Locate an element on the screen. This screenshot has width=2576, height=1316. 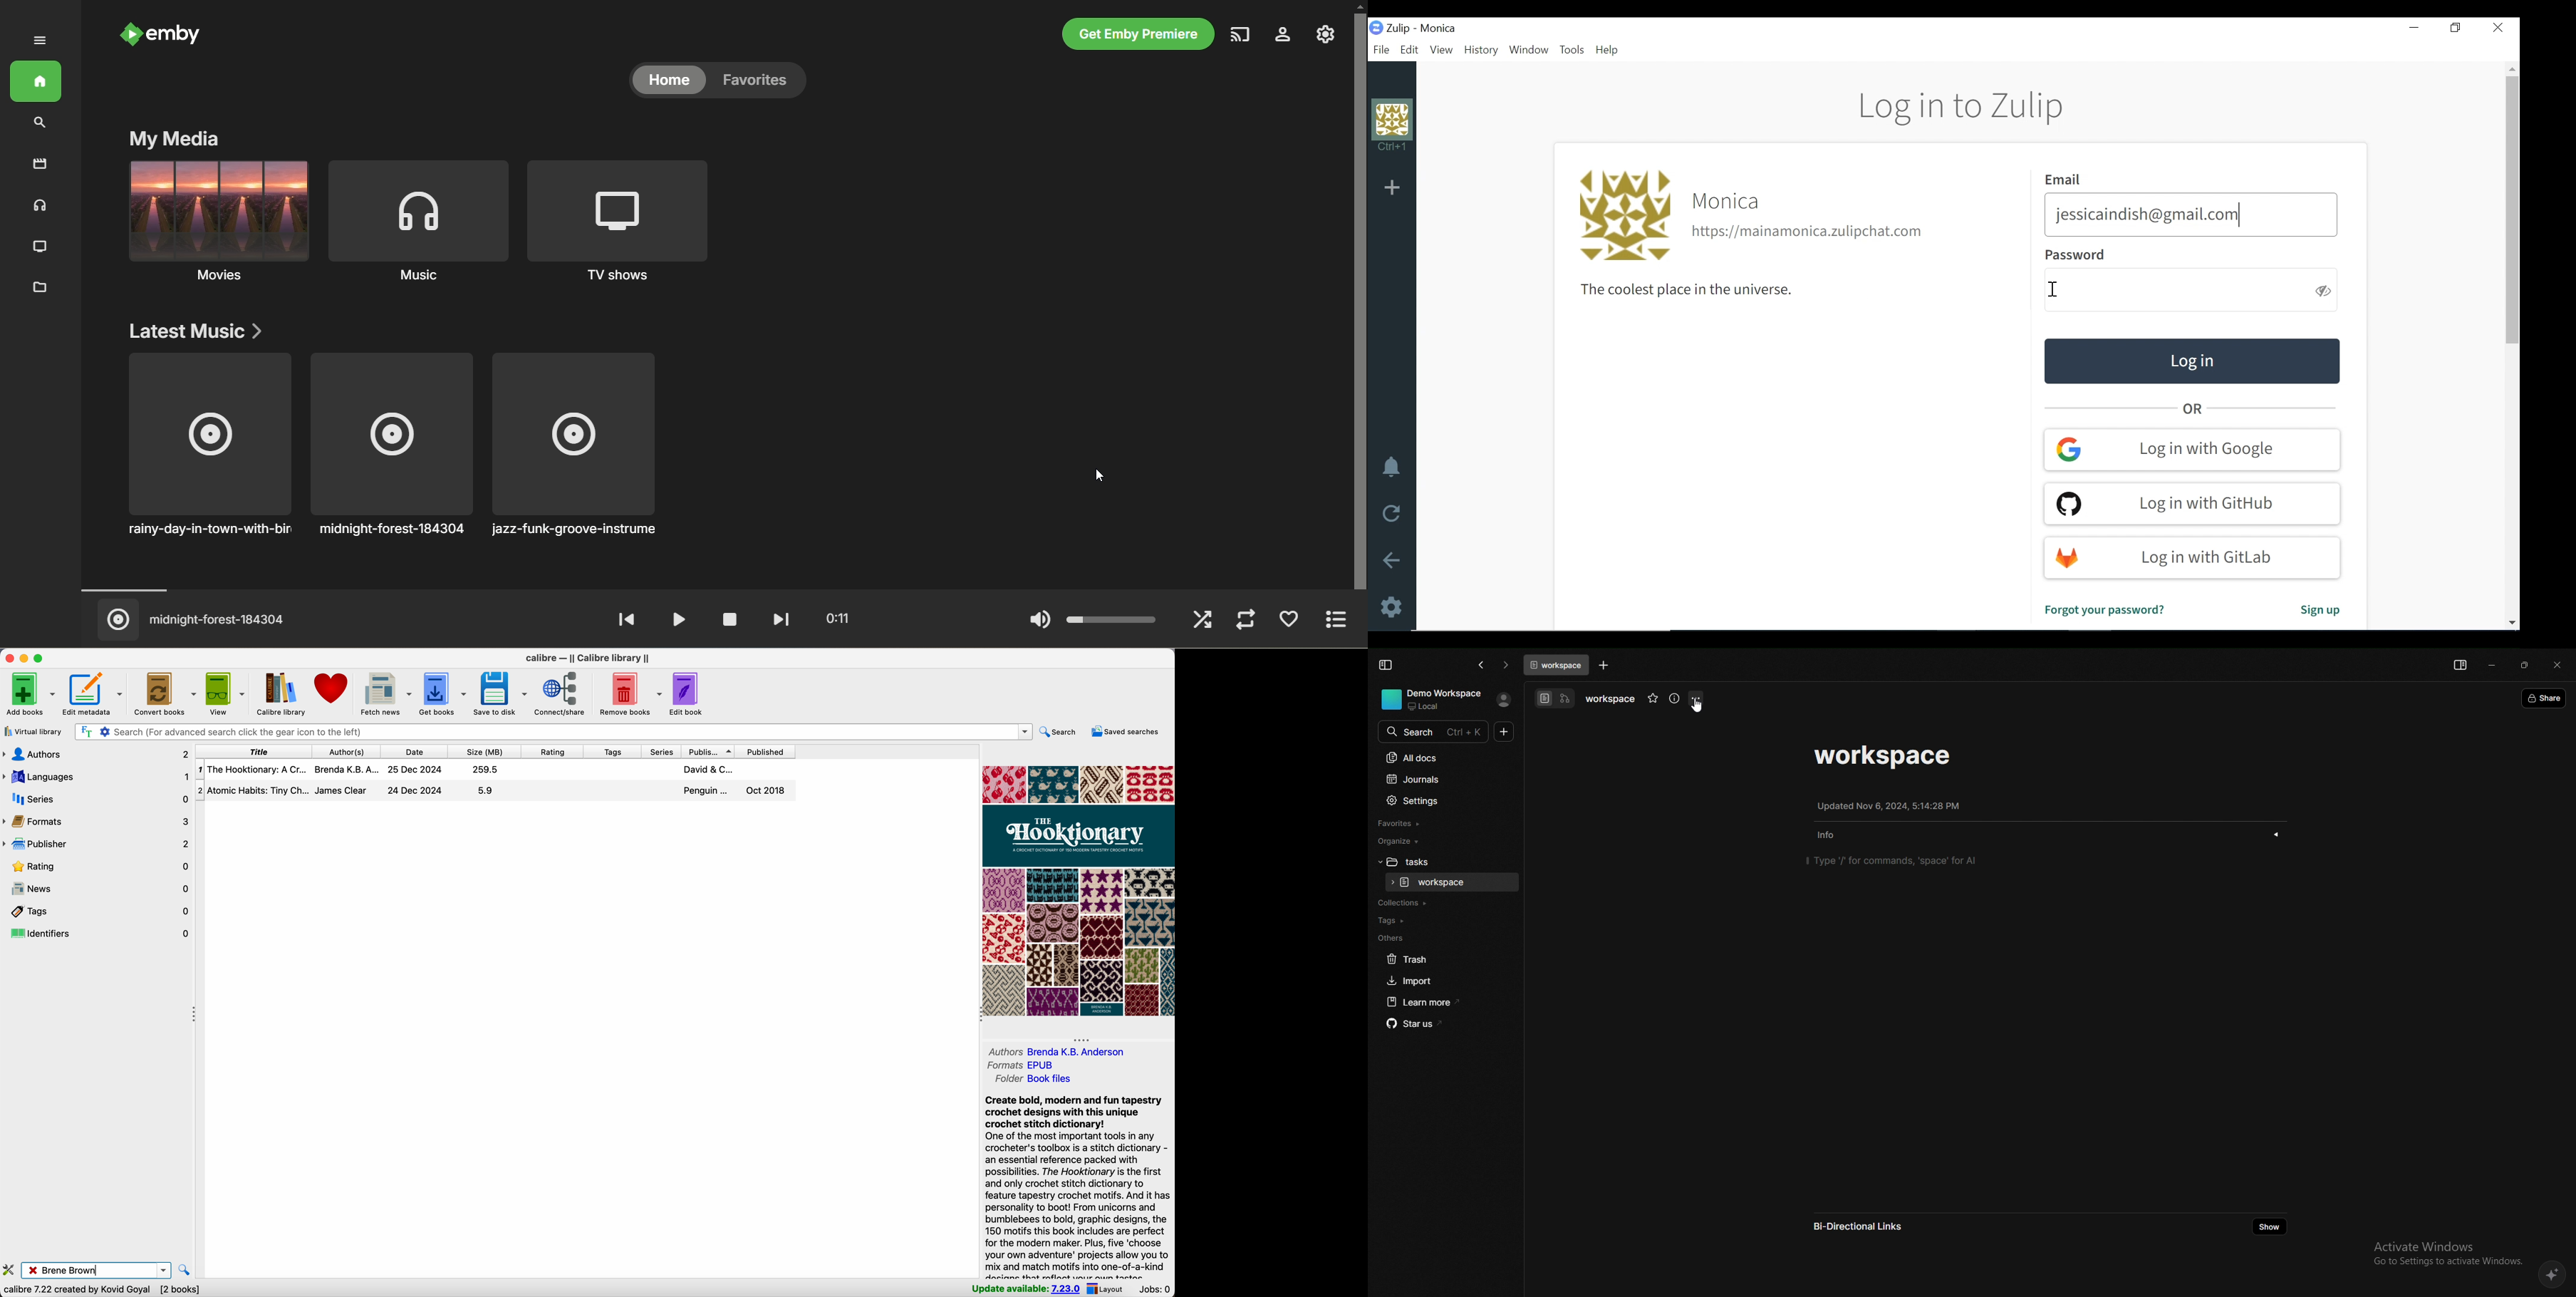
info is located at coordinates (1831, 836).